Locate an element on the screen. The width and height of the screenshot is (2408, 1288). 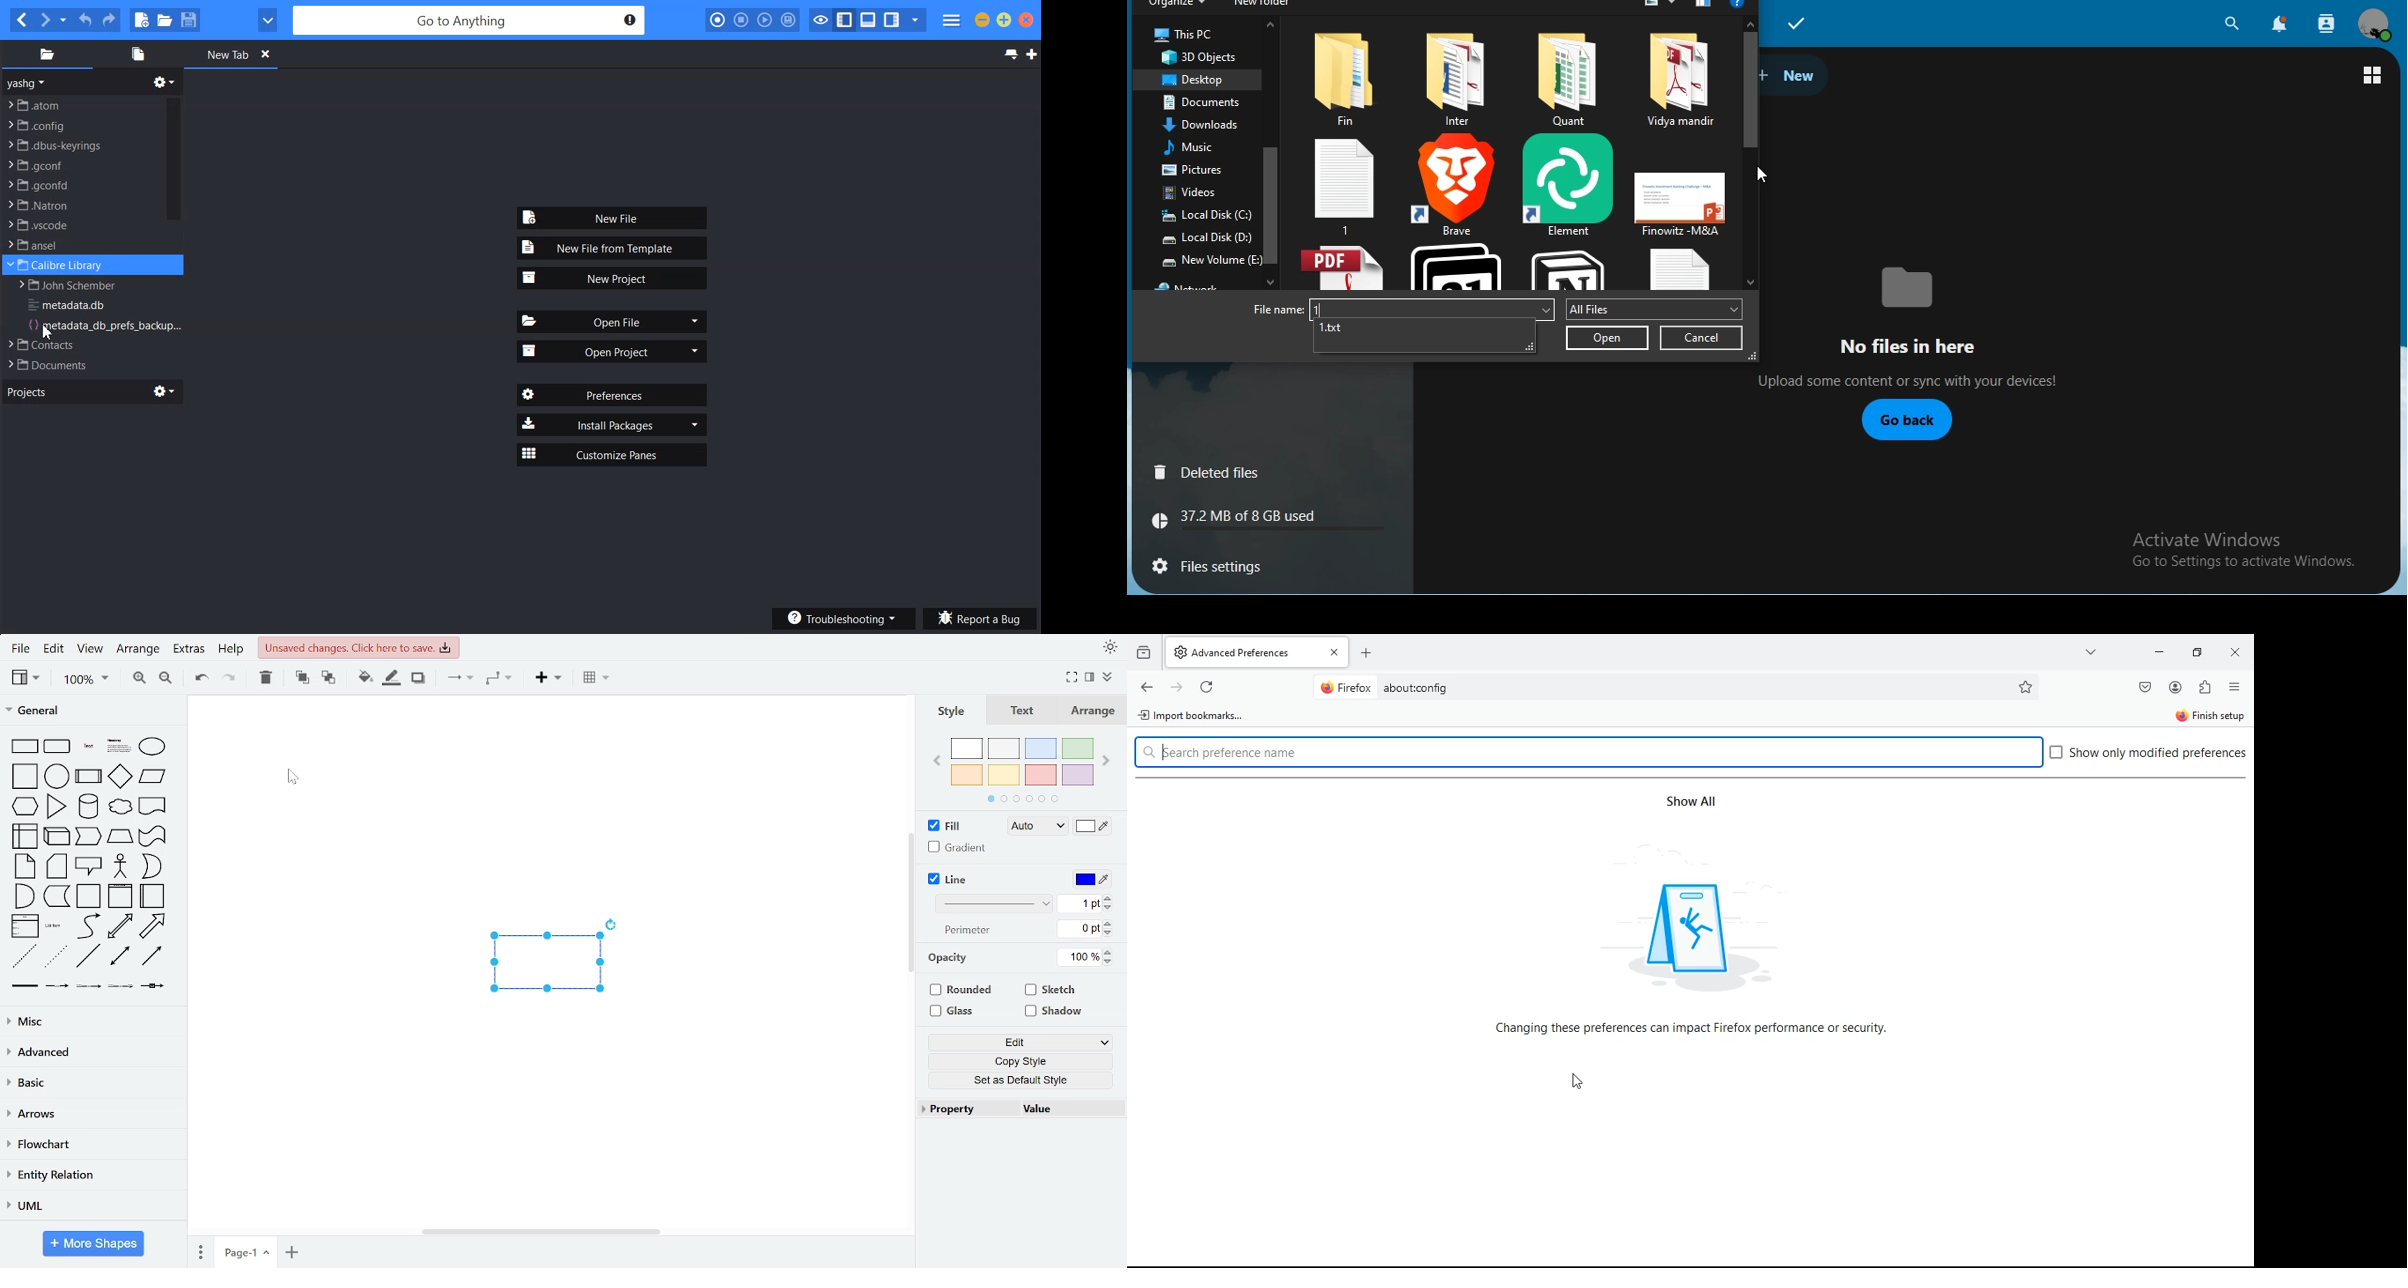
colors is located at coordinates (1021, 770).